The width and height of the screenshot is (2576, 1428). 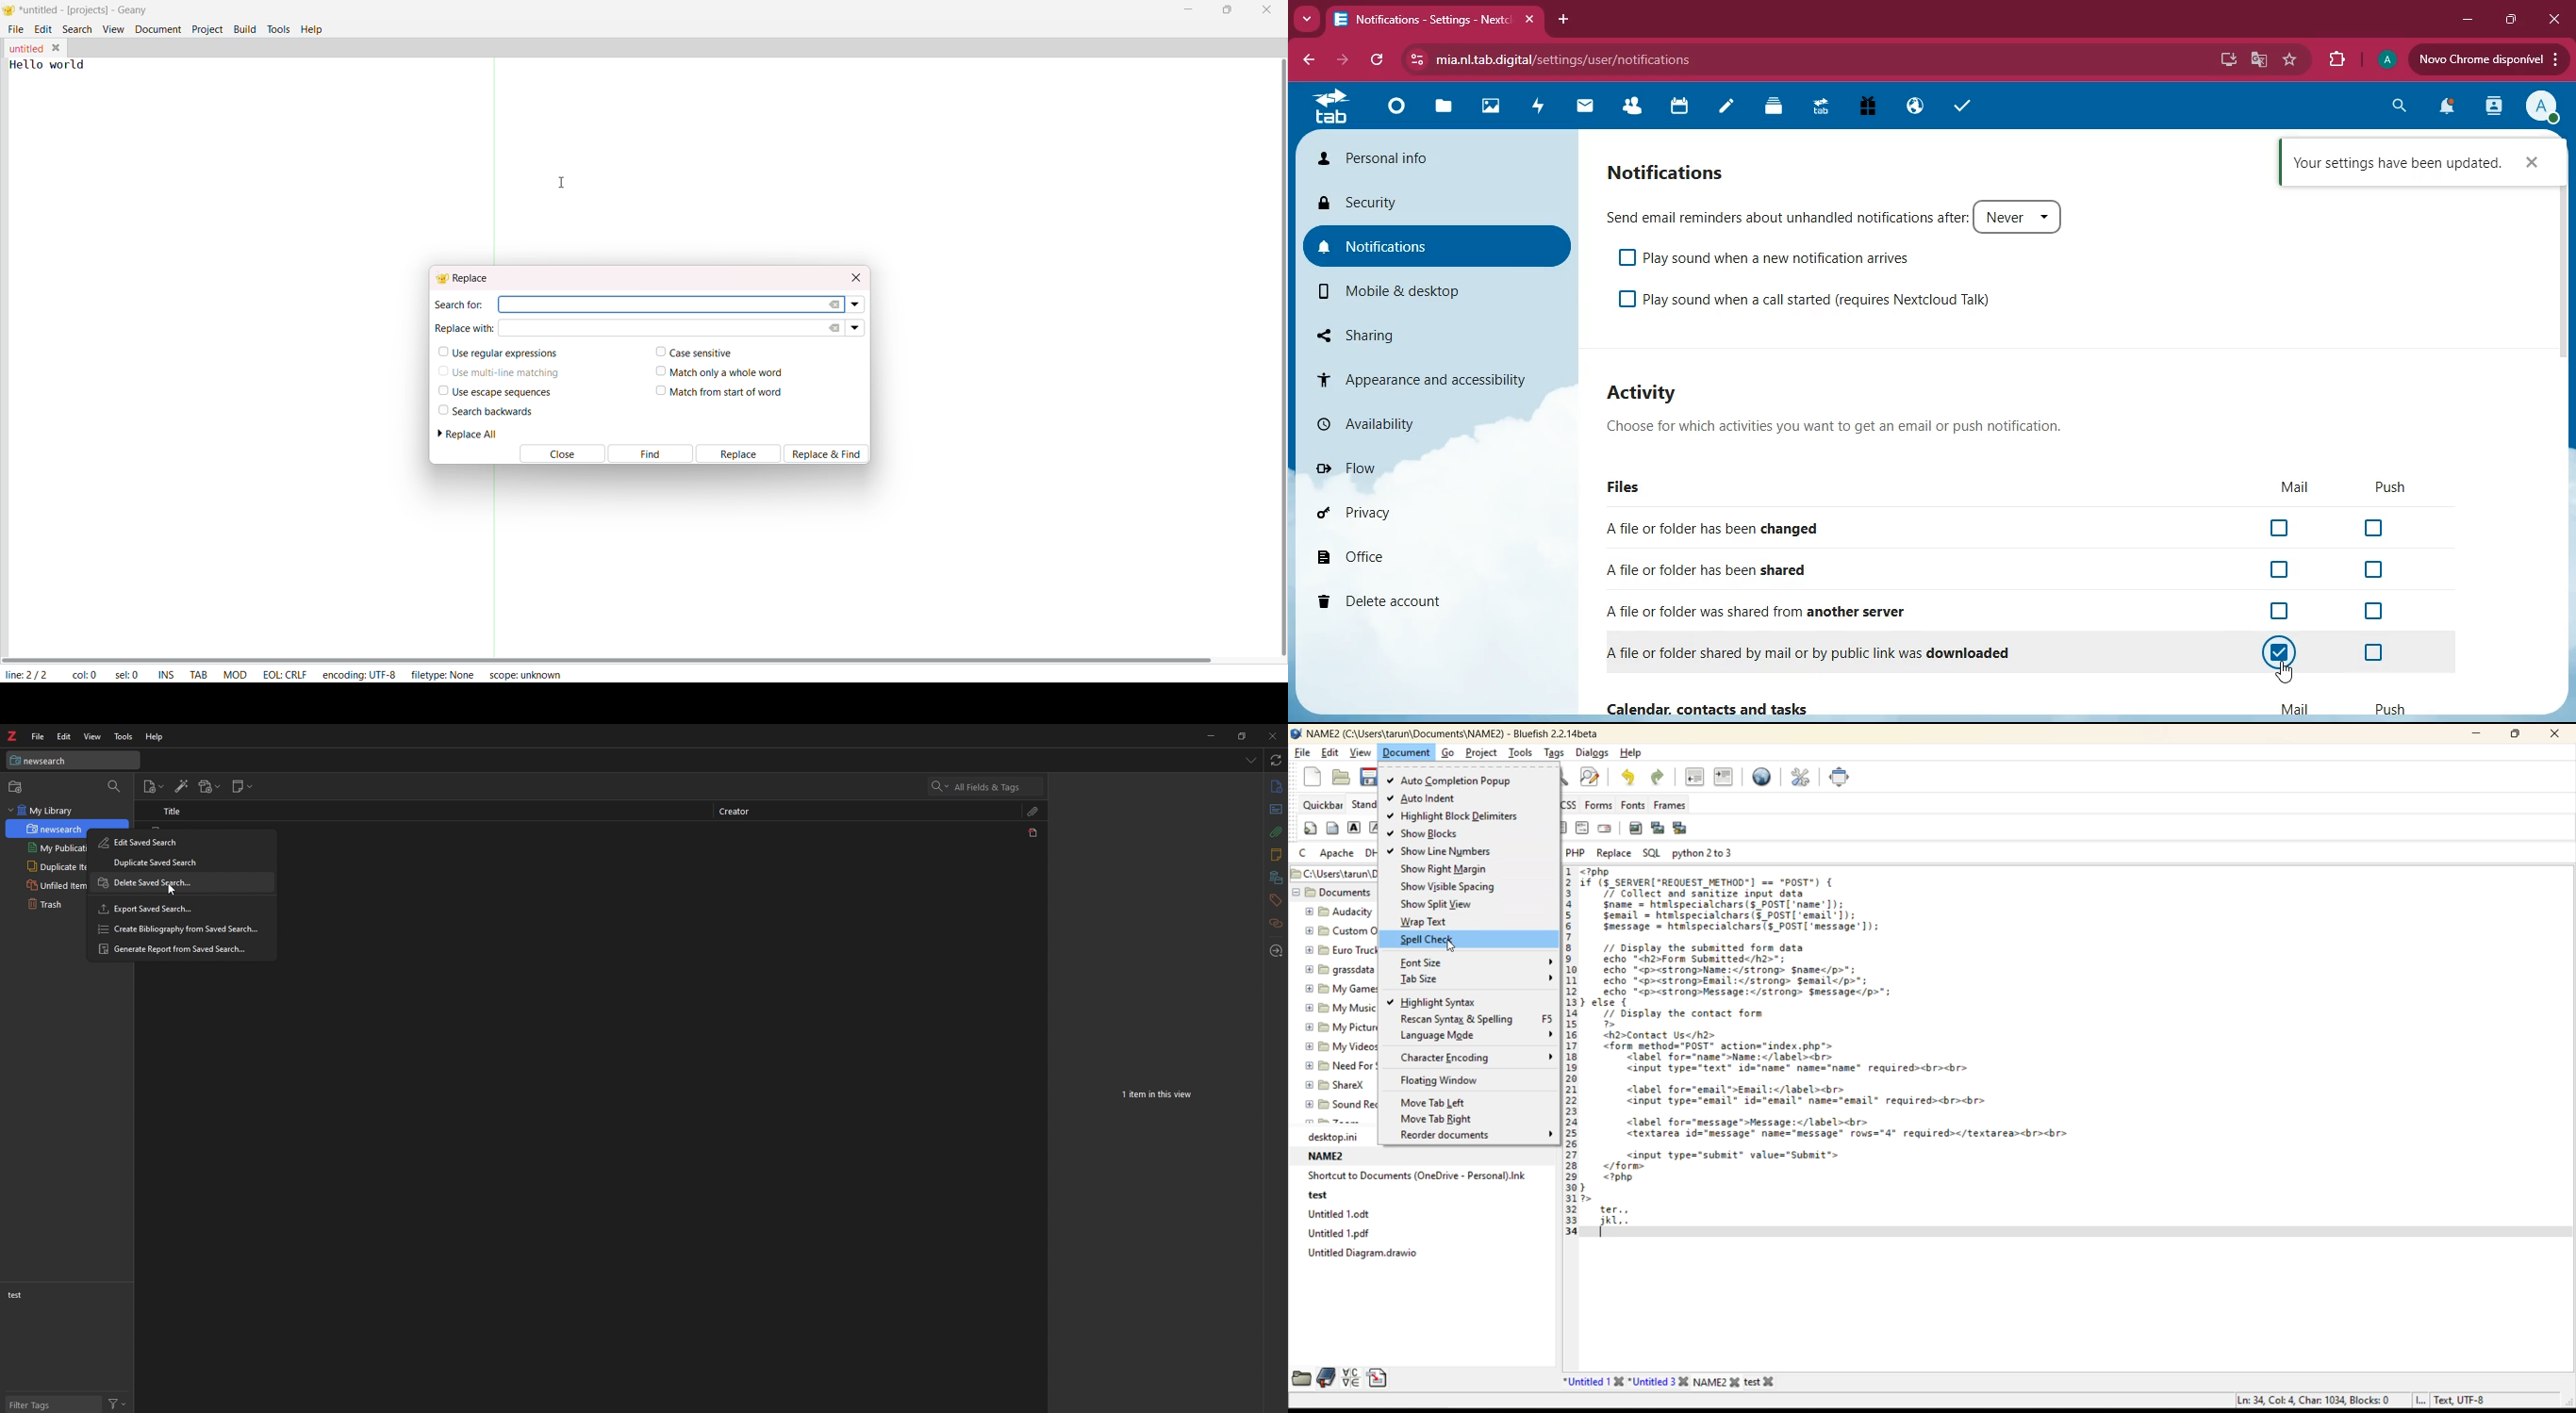 I want to click on info, so click(x=1274, y=788).